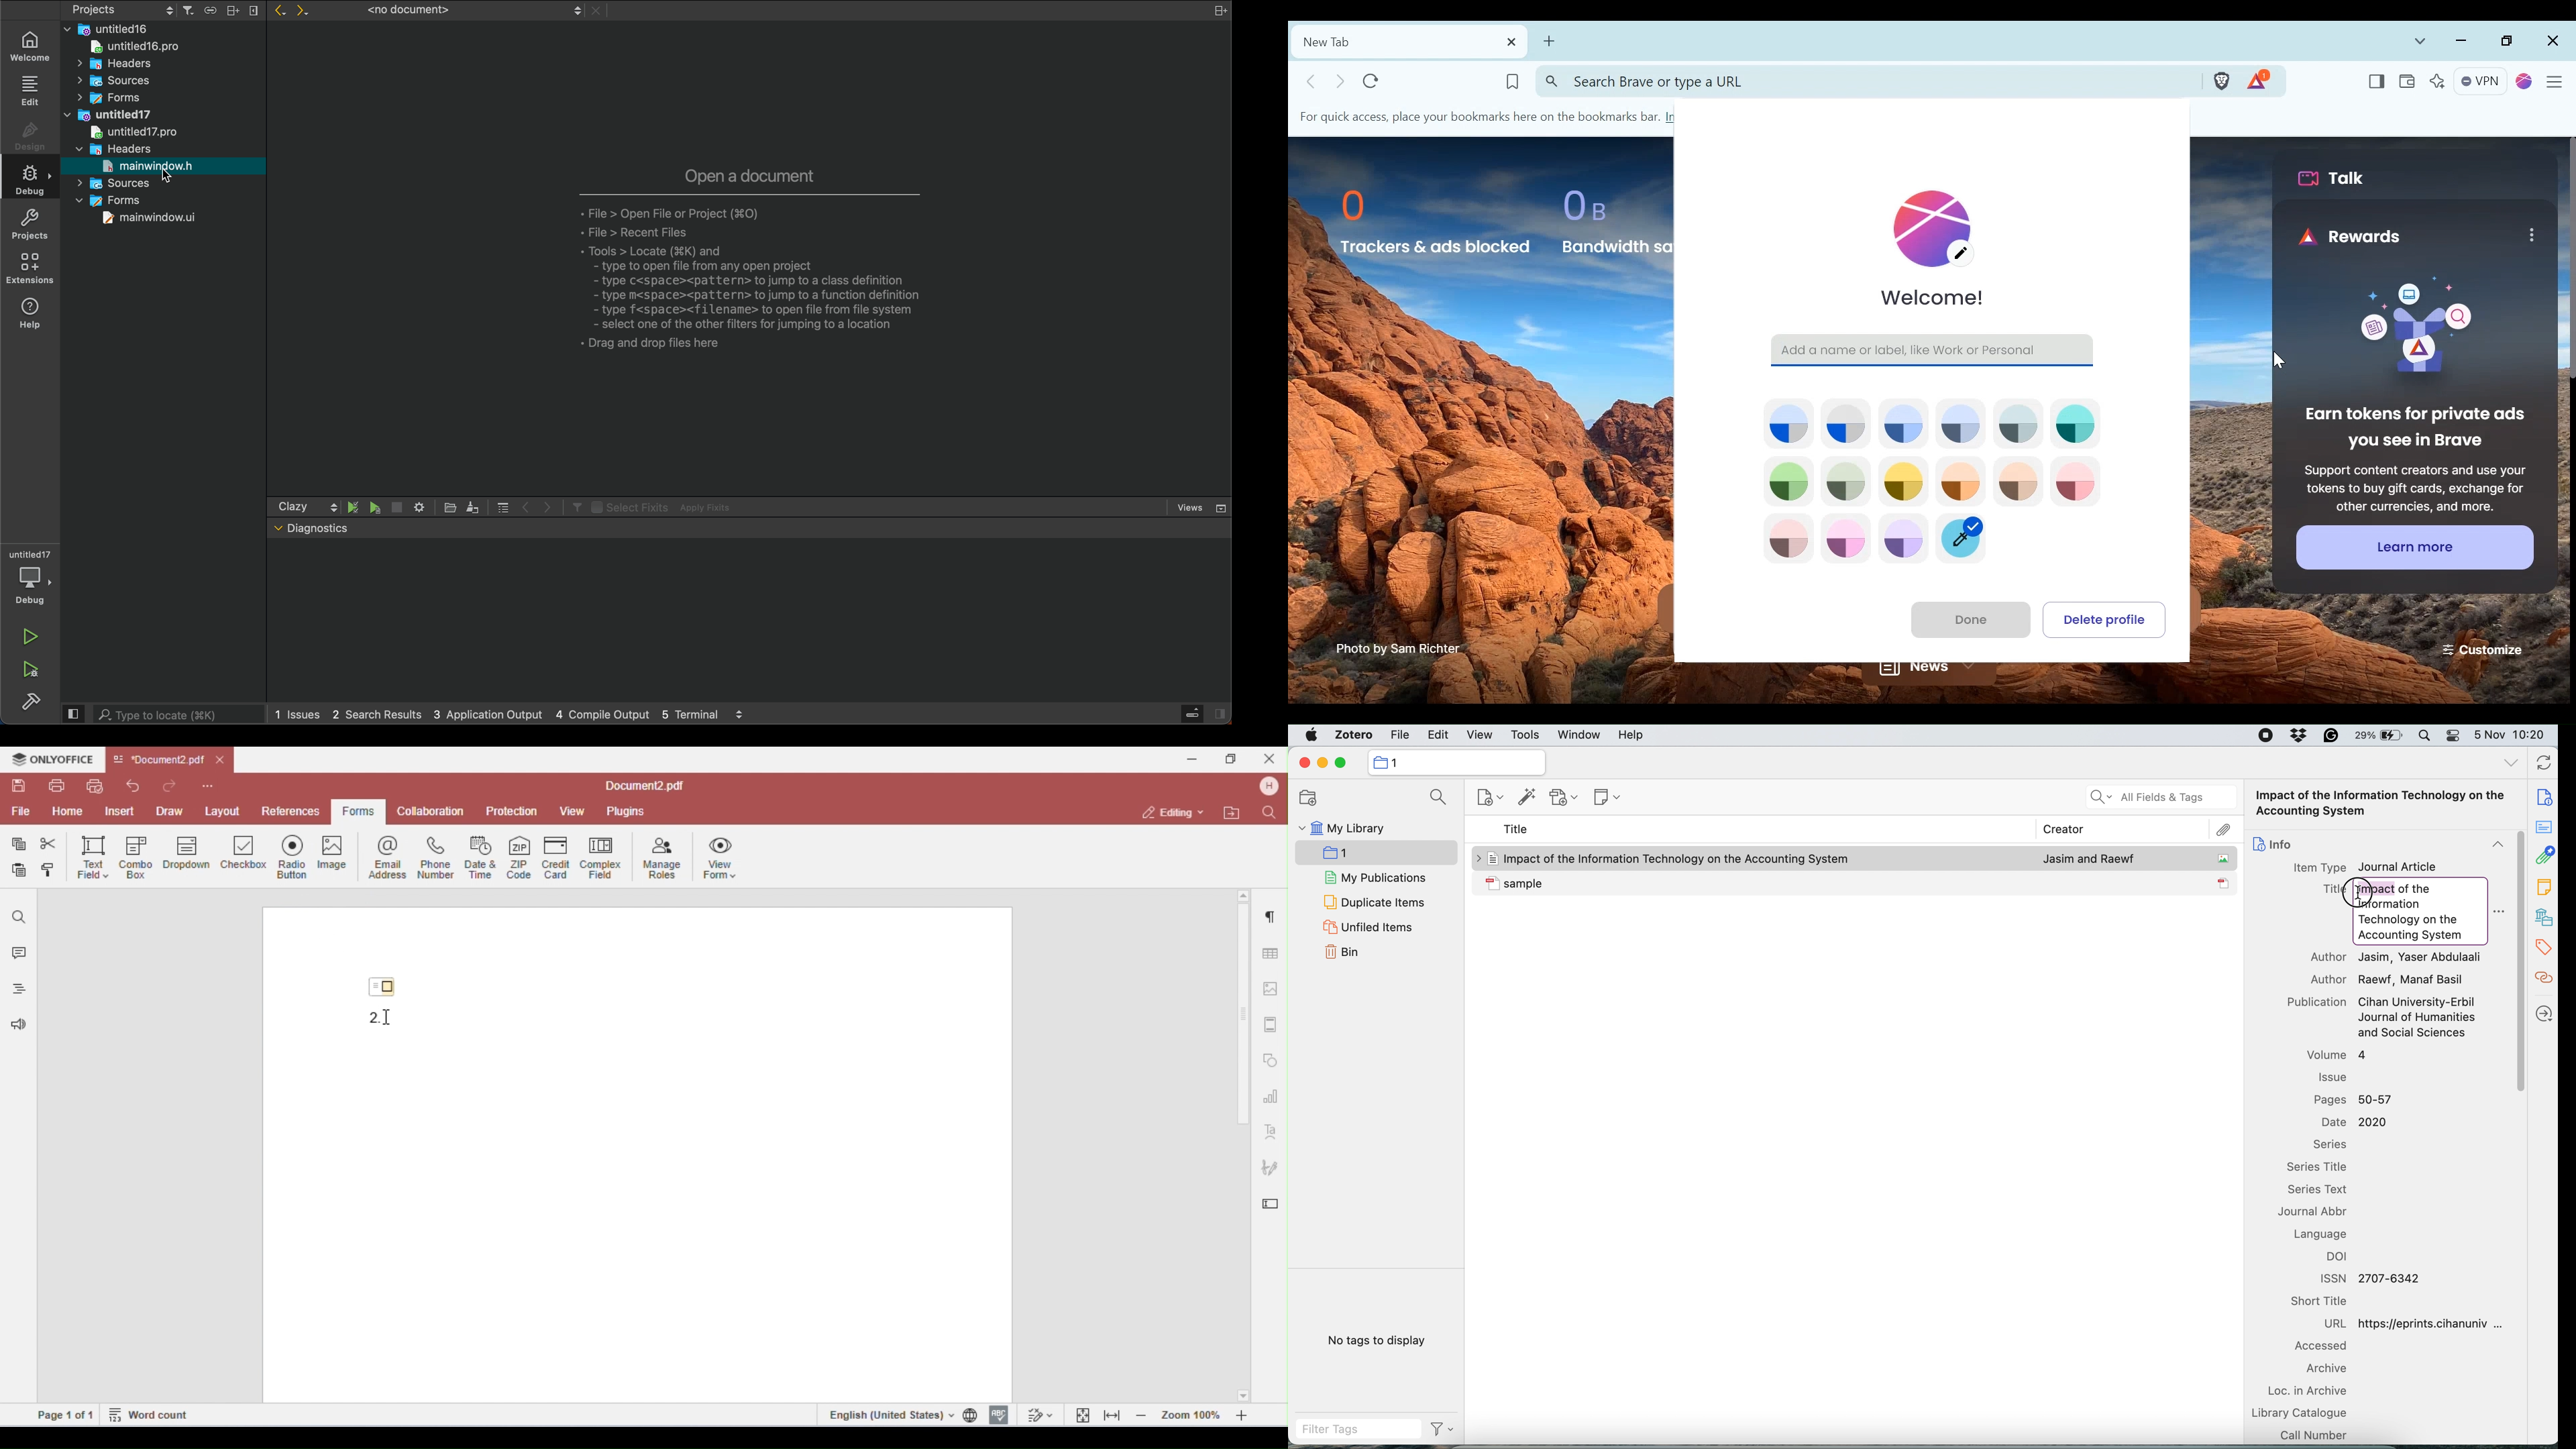 The width and height of the screenshot is (2576, 1456). I want to click on collapse, so click(2498, 845).